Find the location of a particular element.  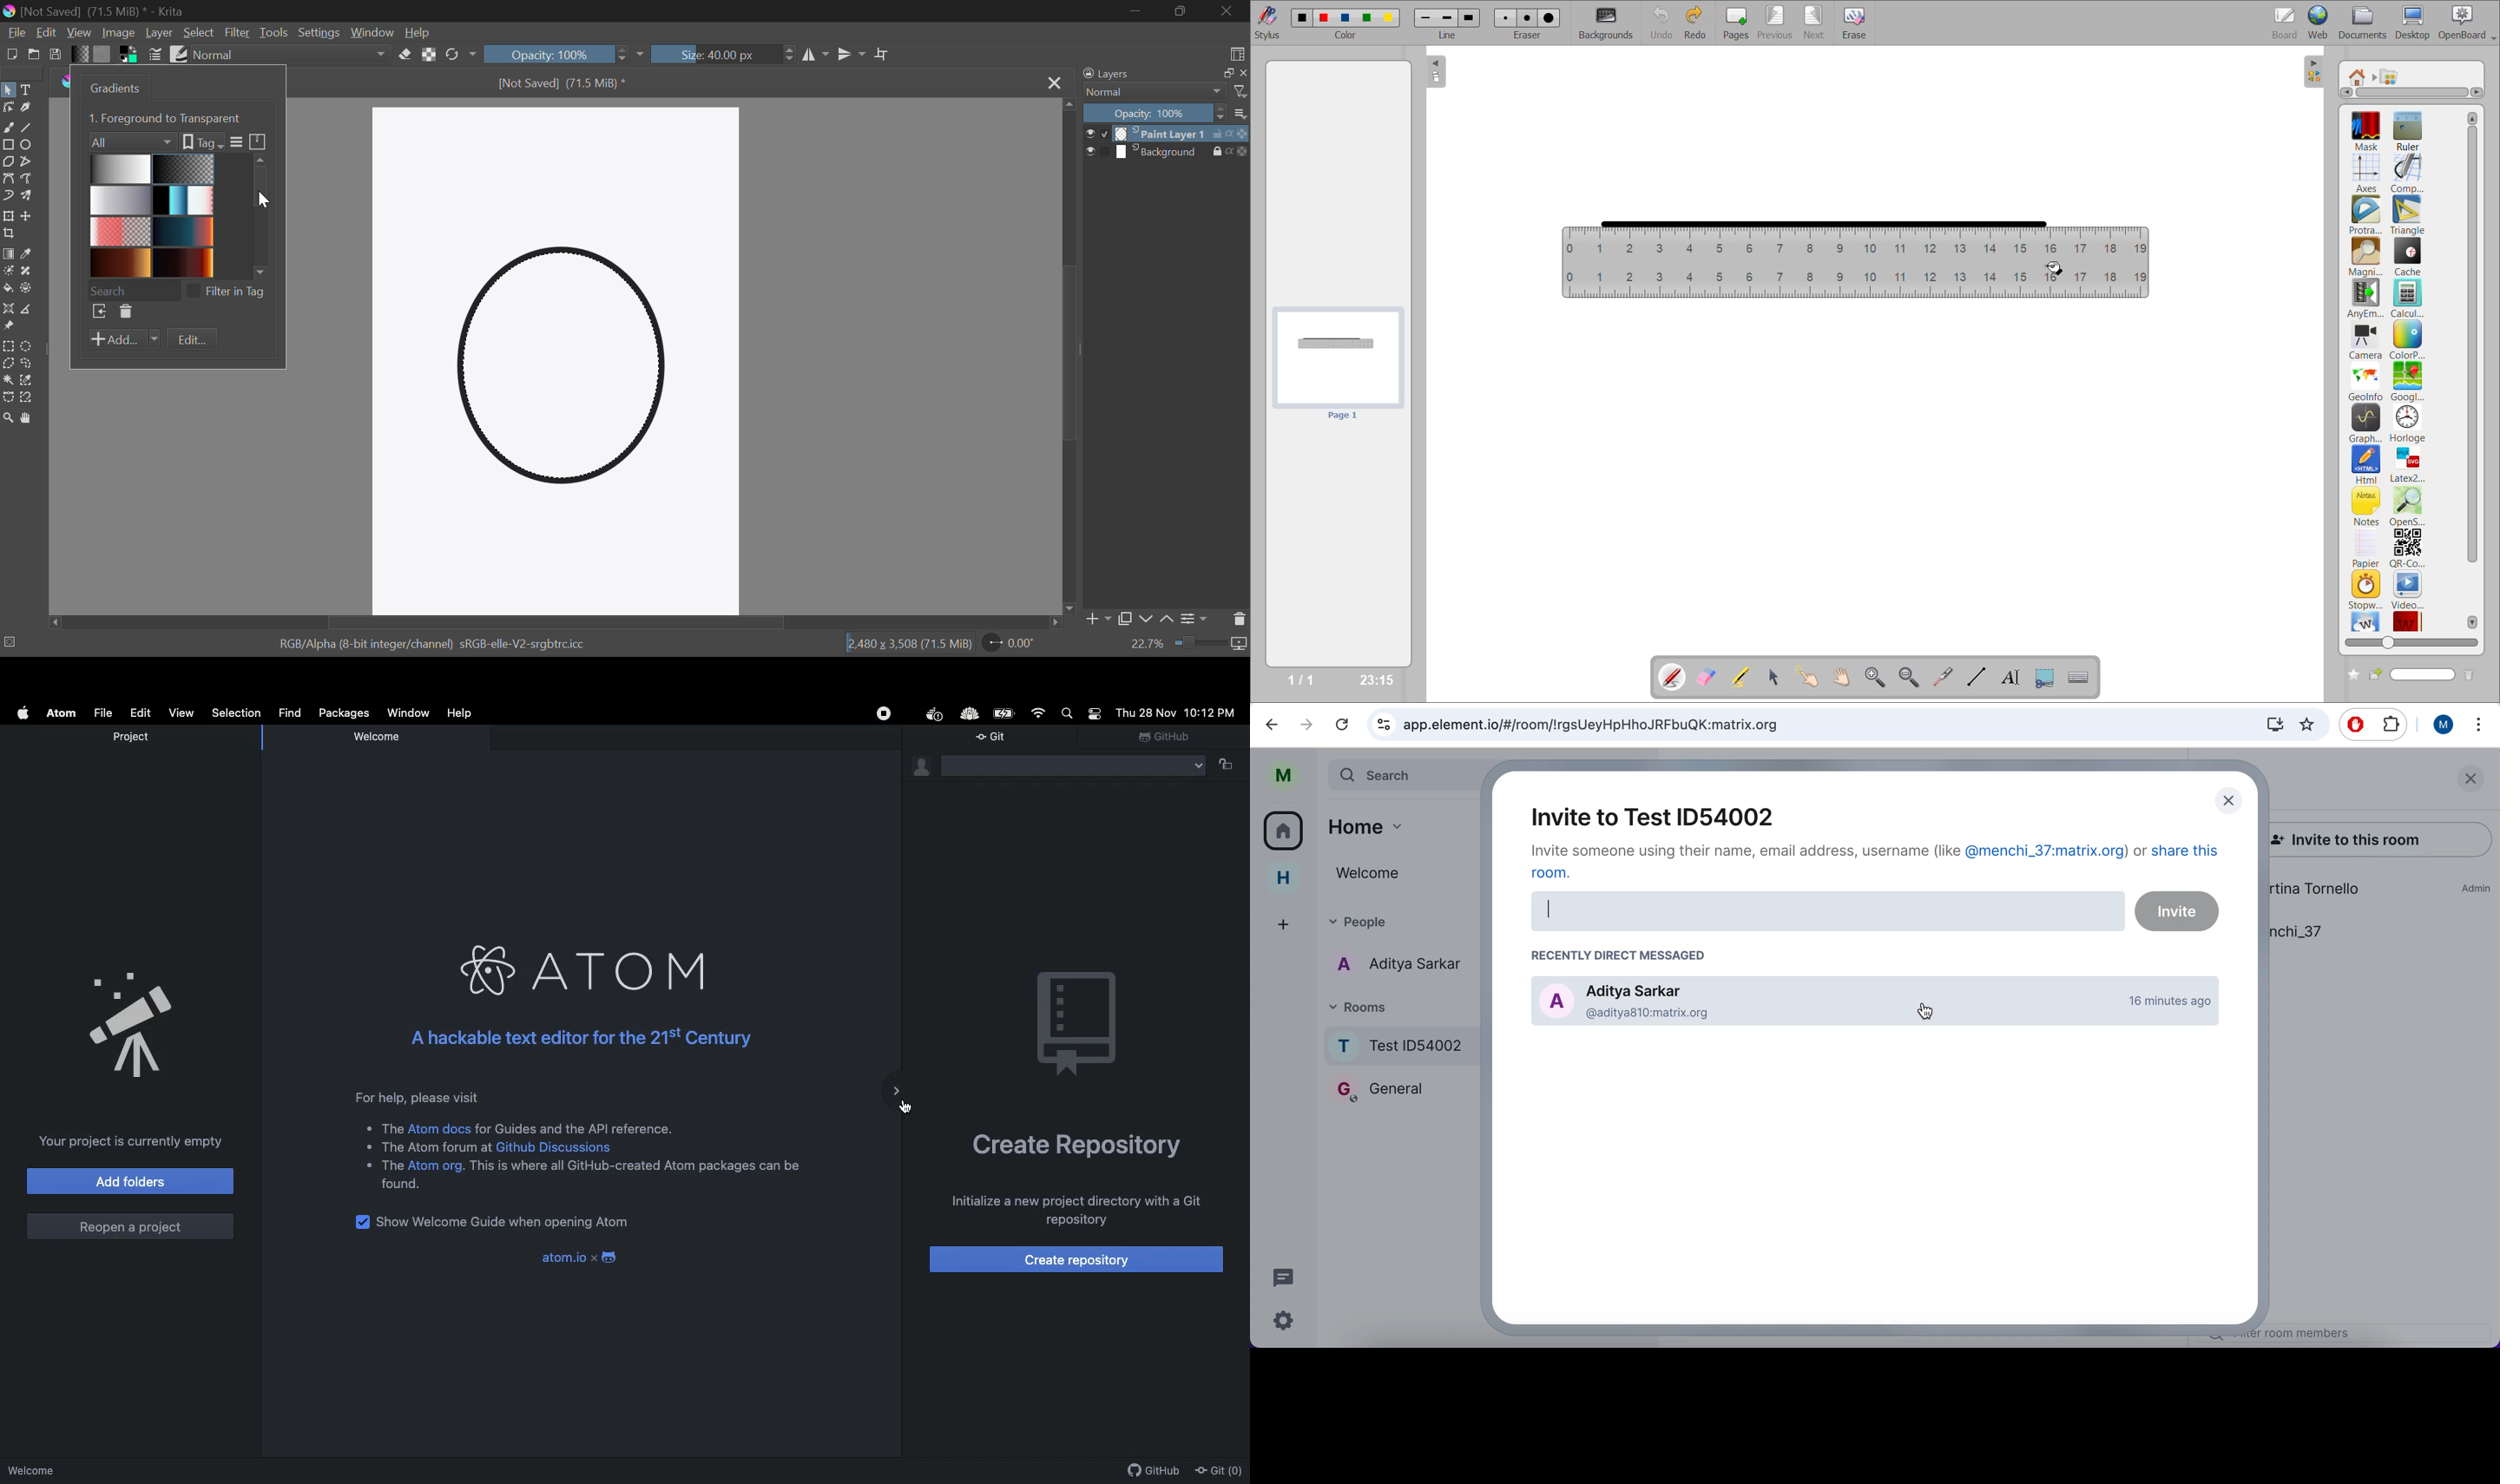

Edit is located at coordinates (191, 338).